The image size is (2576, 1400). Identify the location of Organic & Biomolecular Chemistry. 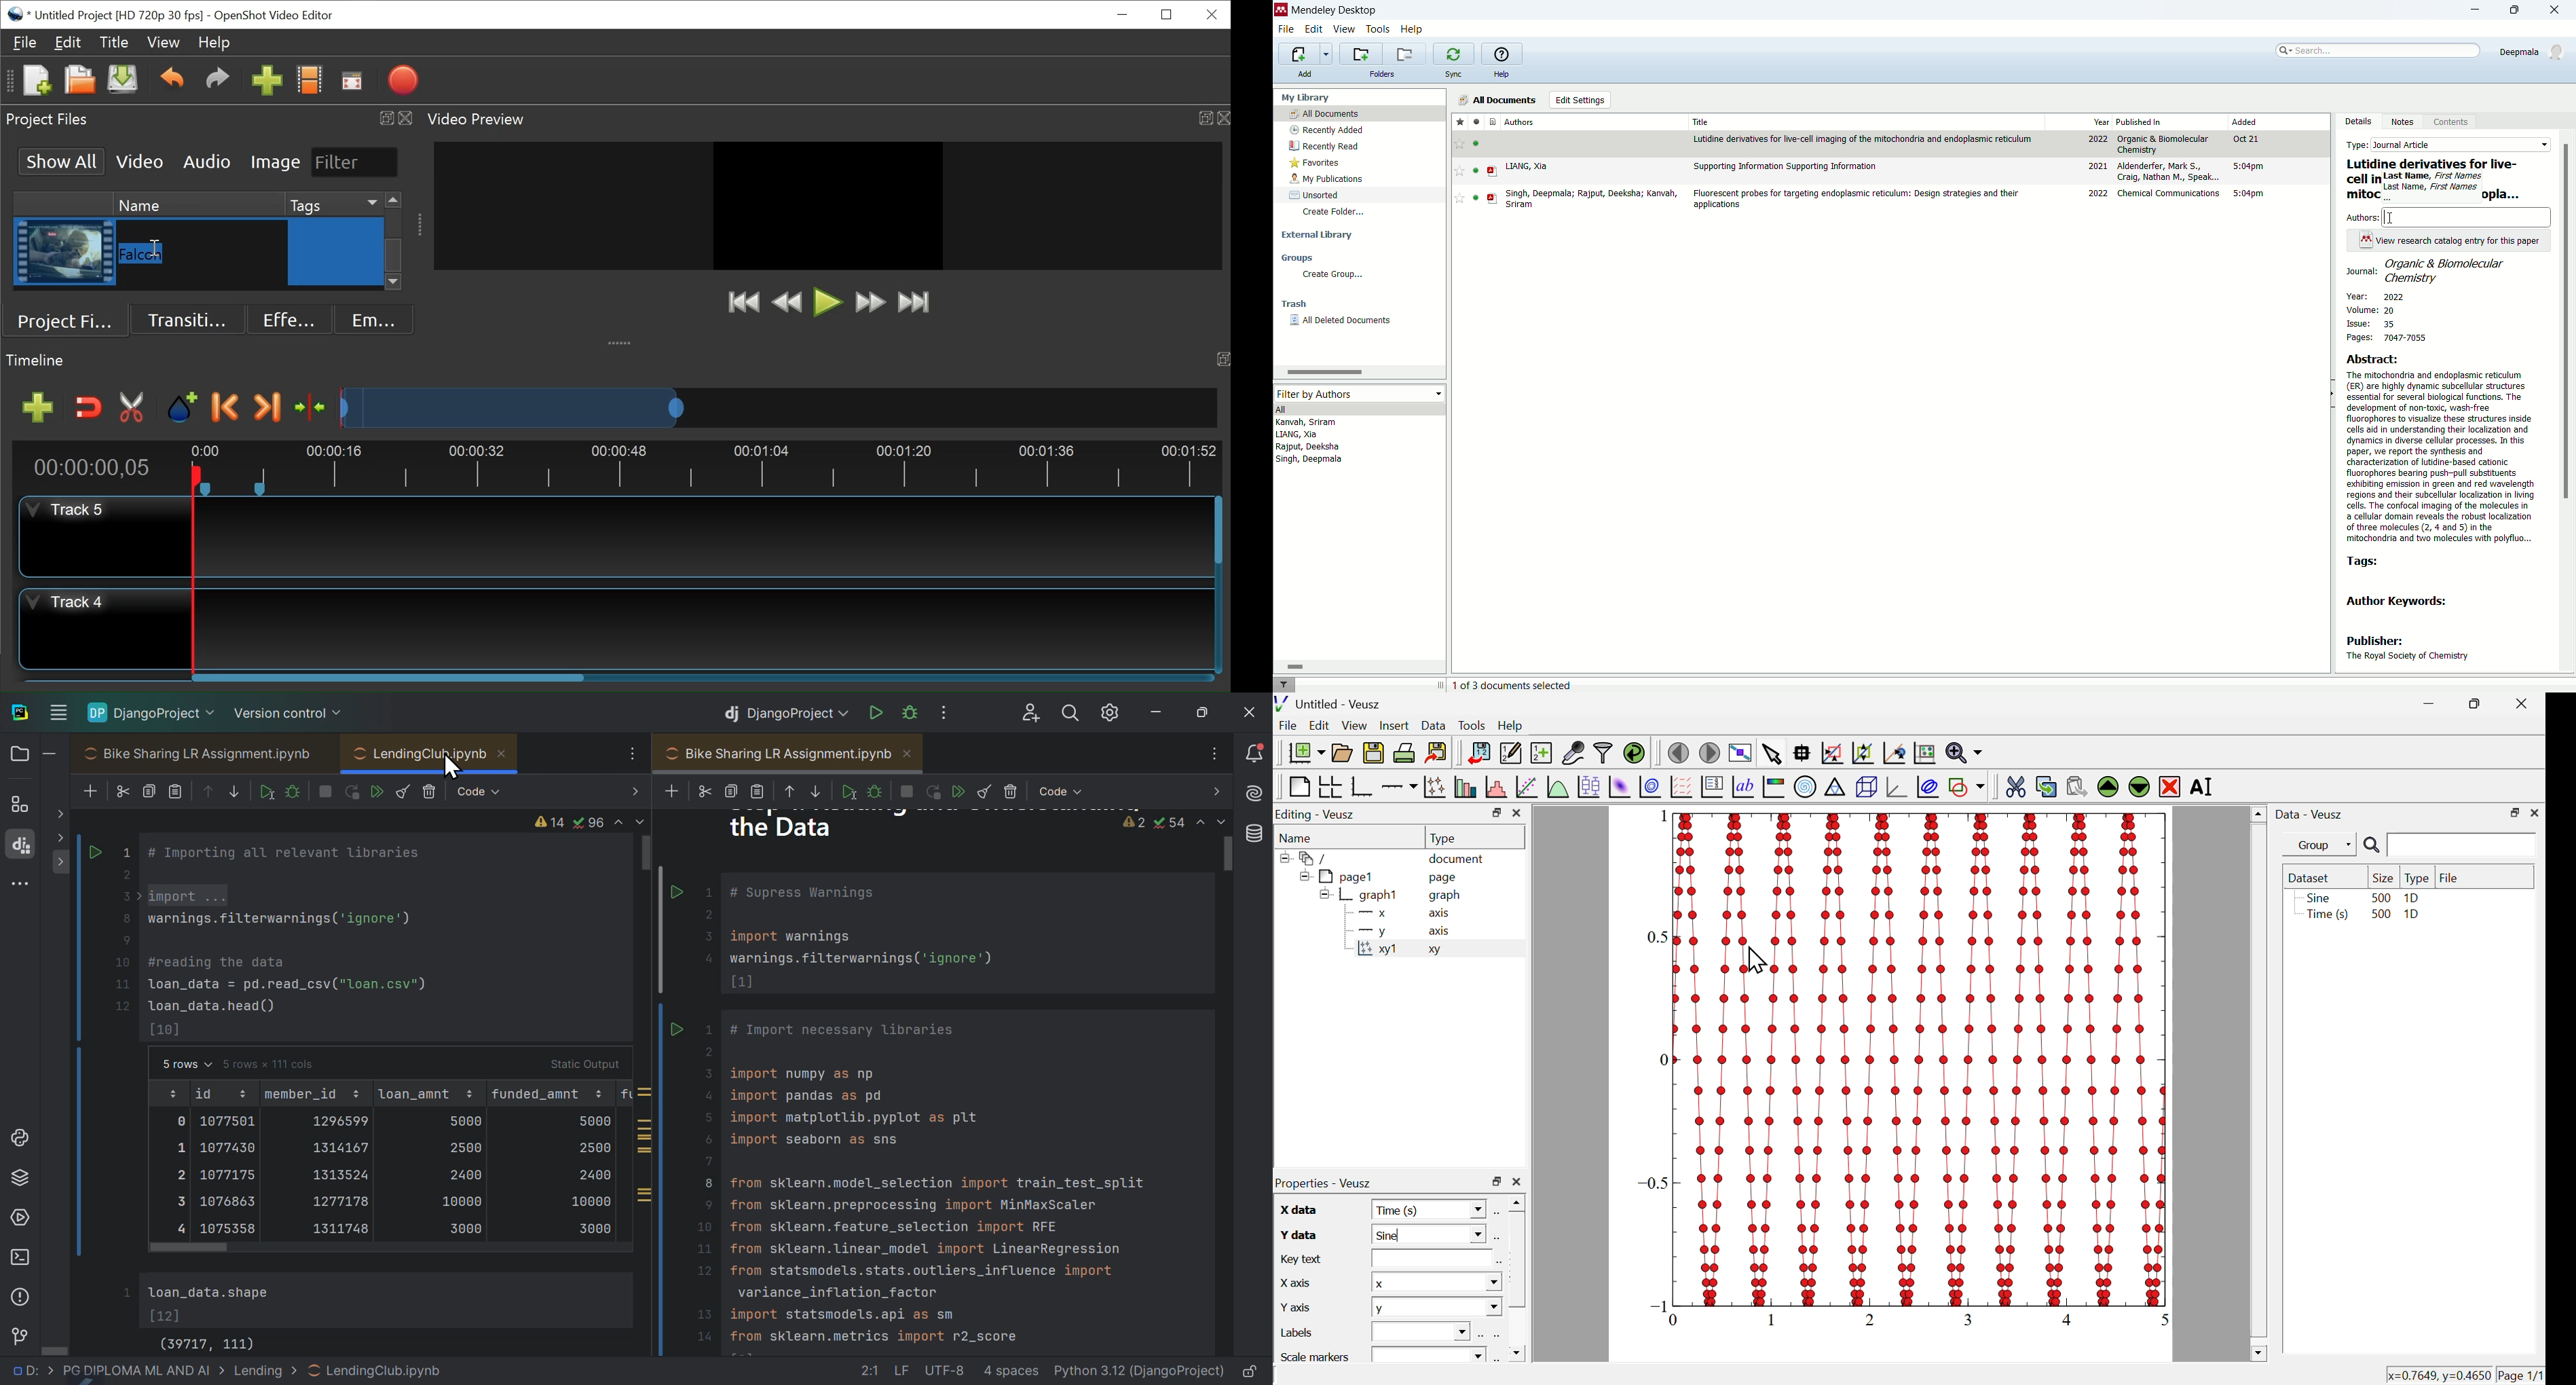
(2165, 144).